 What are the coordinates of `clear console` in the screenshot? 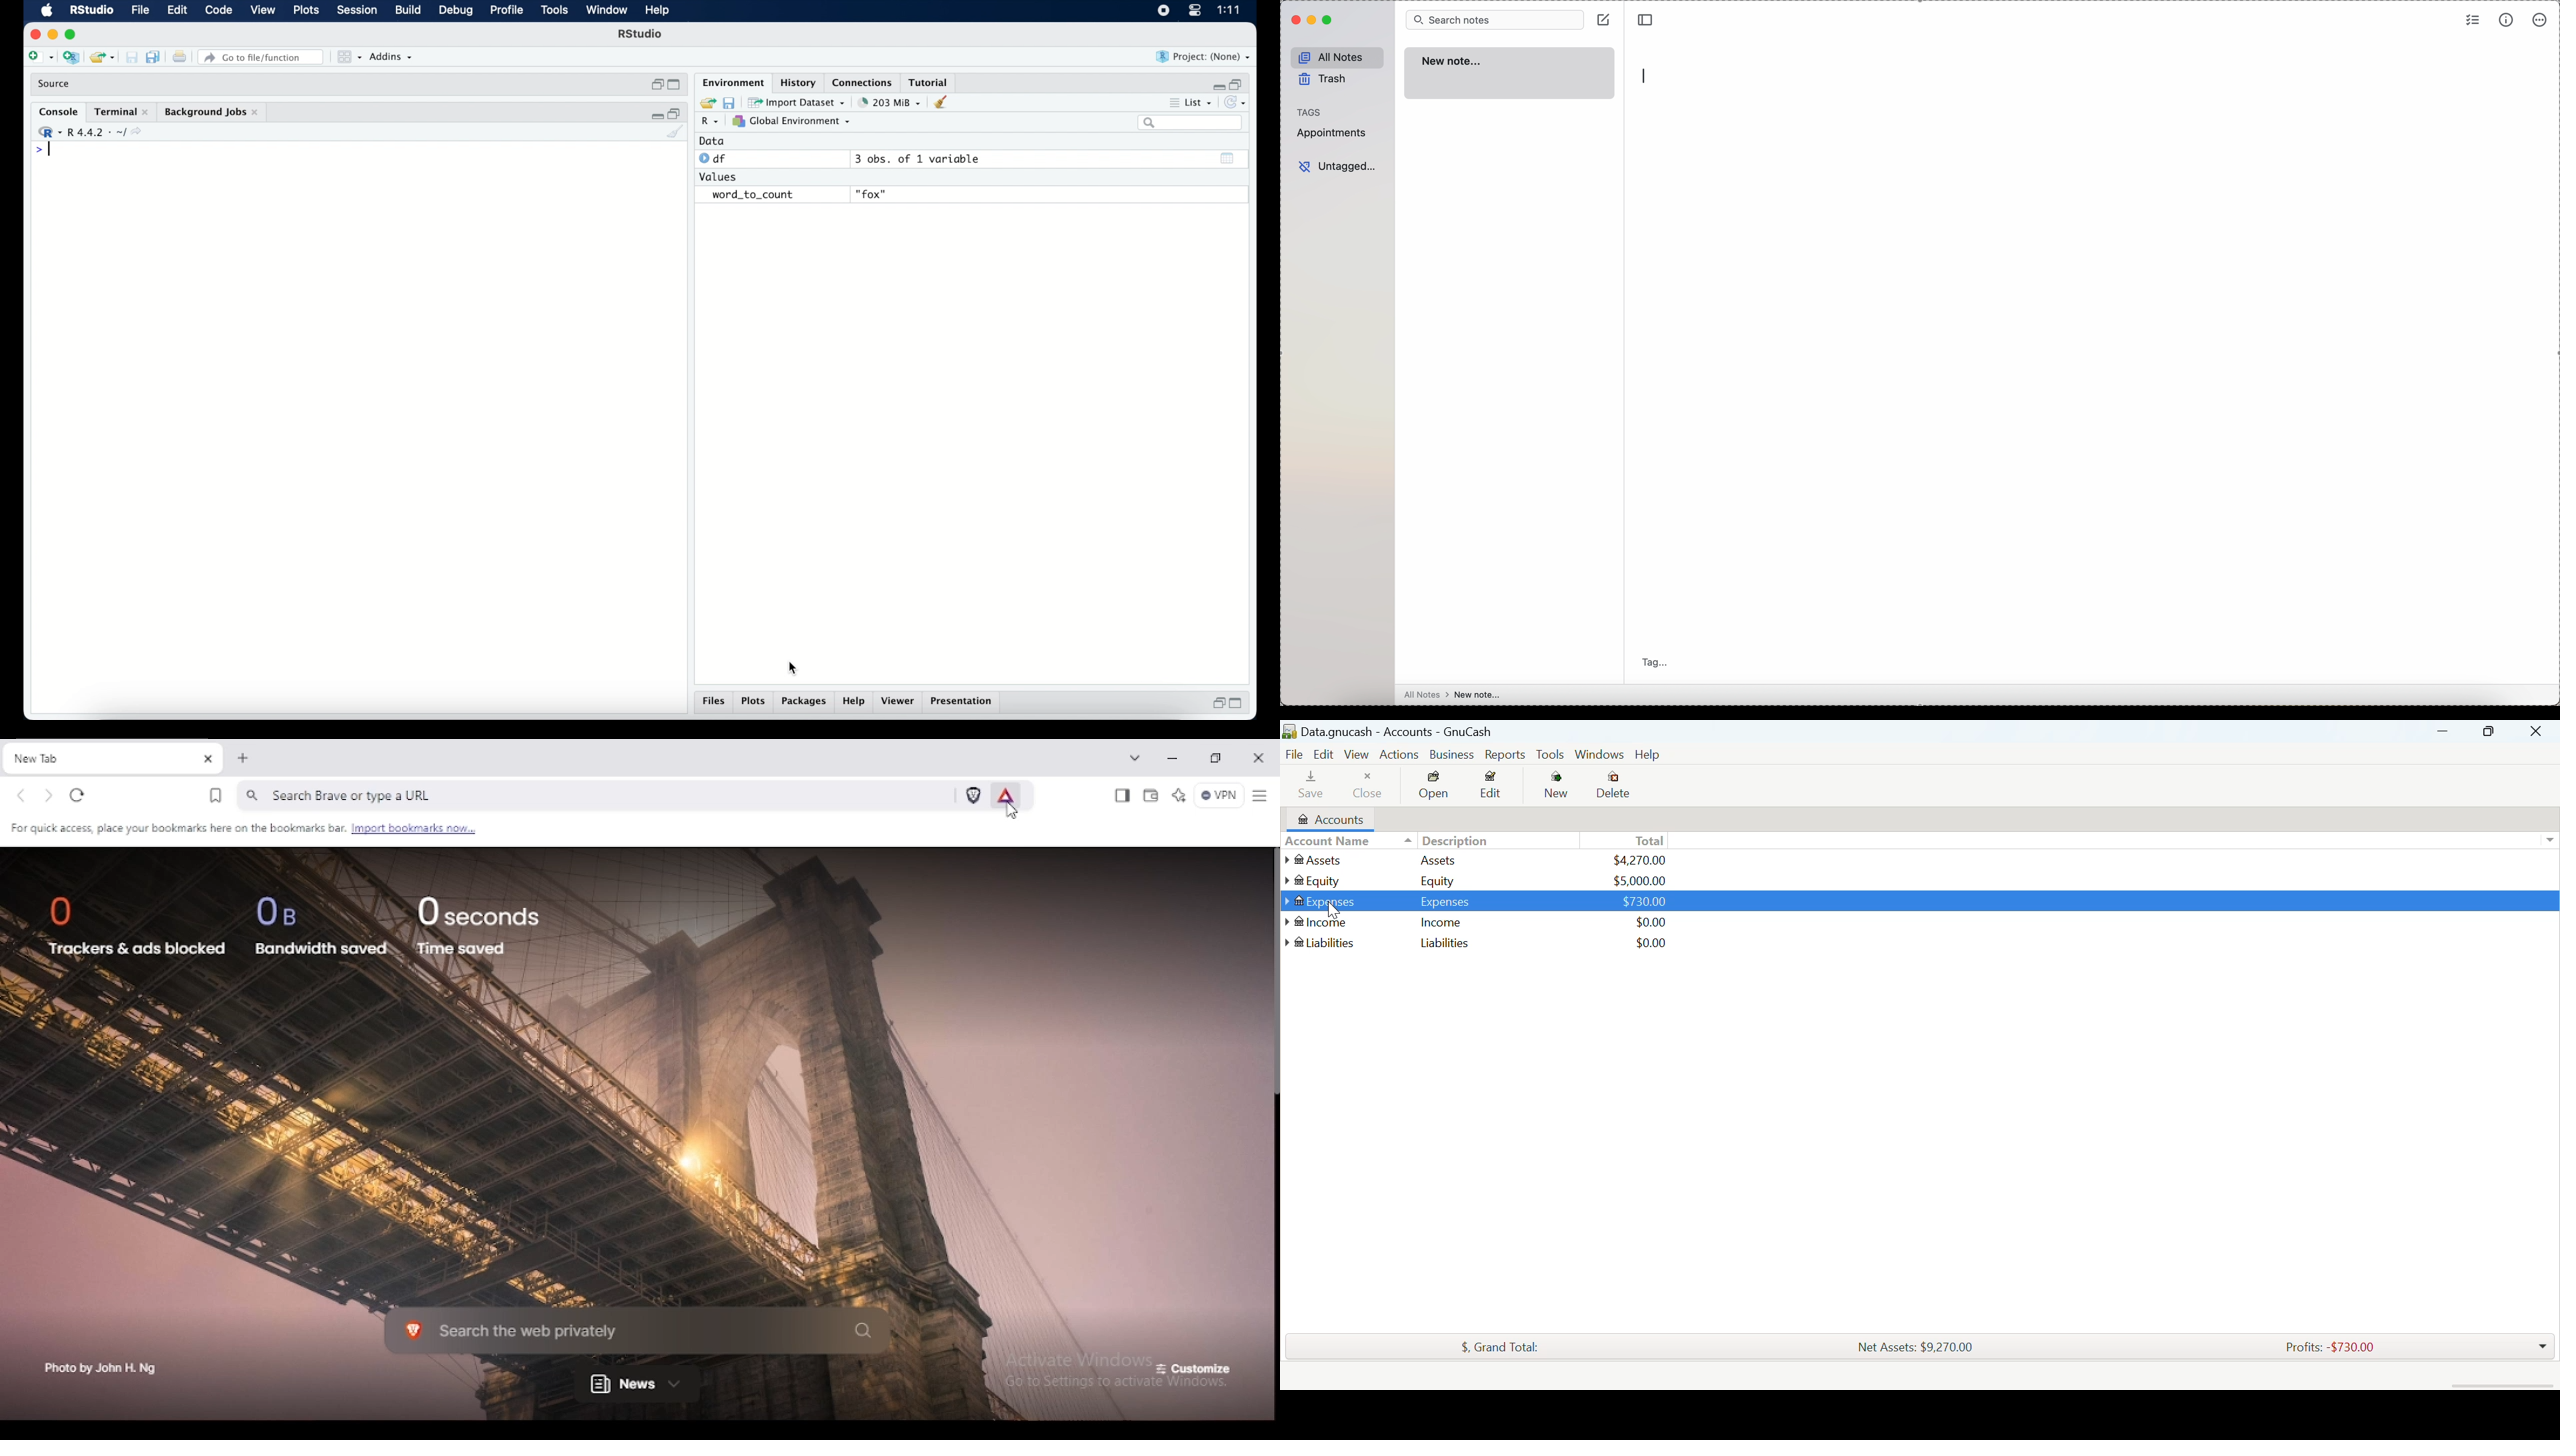 It's located at (944, 102).